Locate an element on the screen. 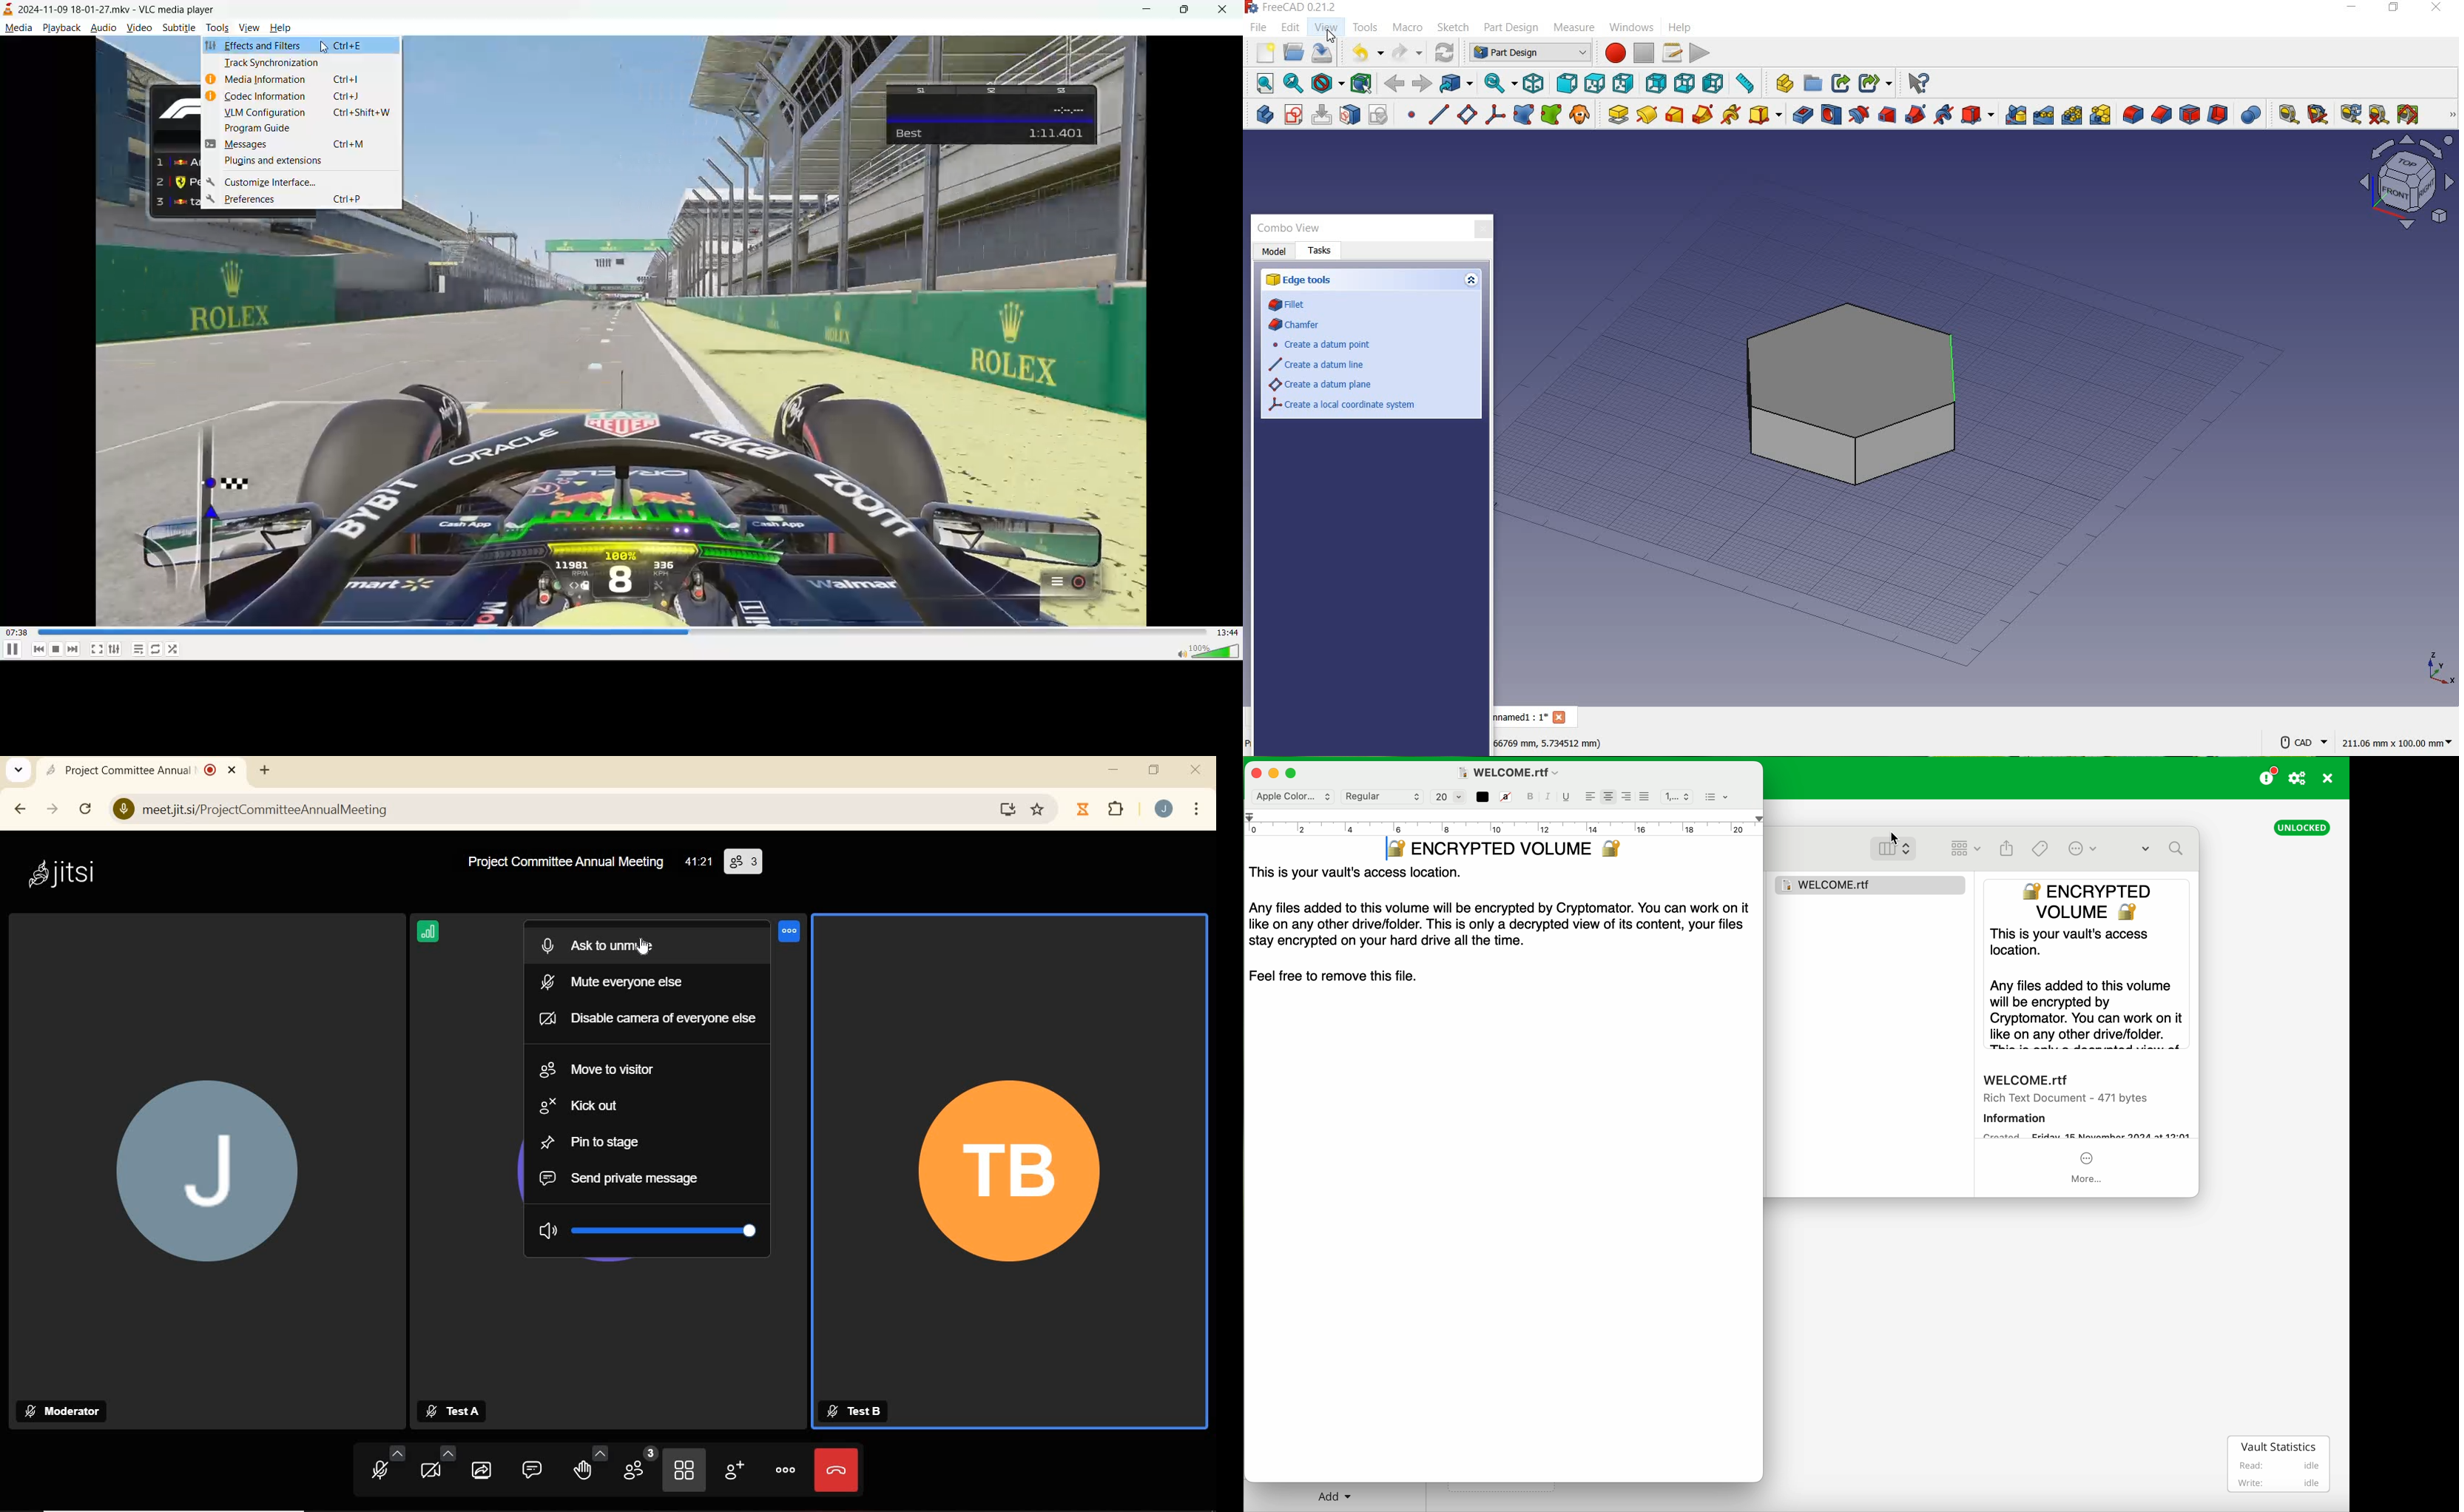  End call is located at coordinates (837, 1471).